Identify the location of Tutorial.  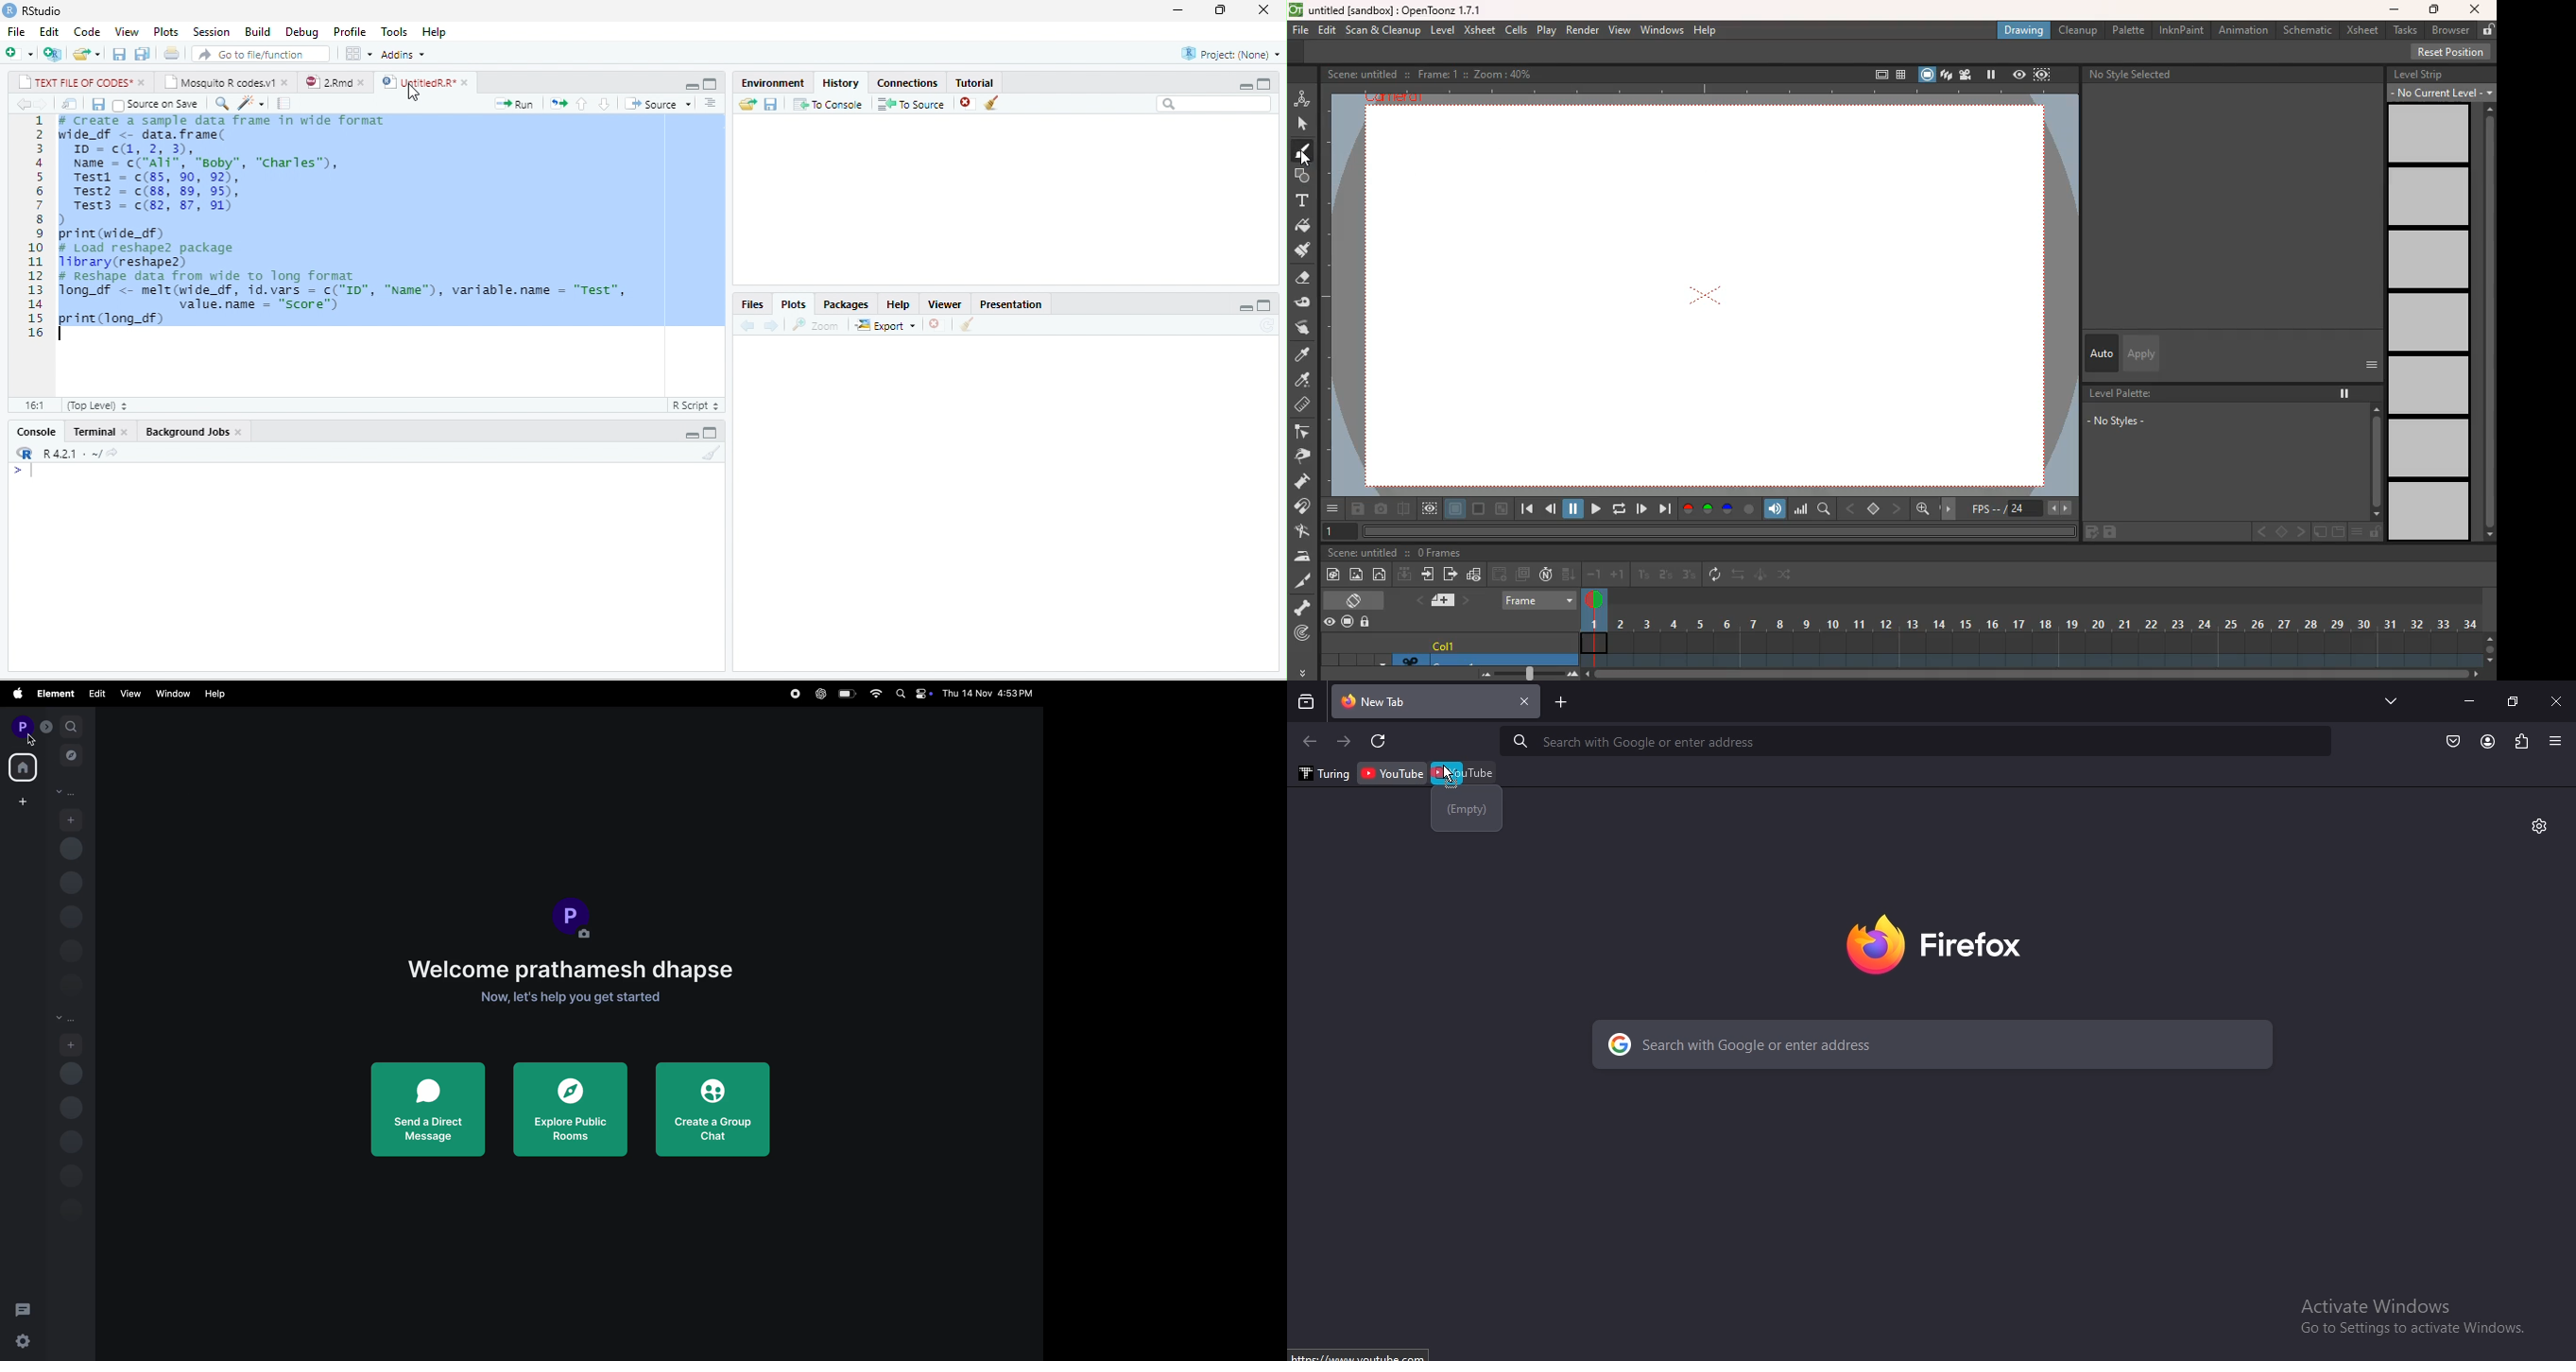
(974, 82).